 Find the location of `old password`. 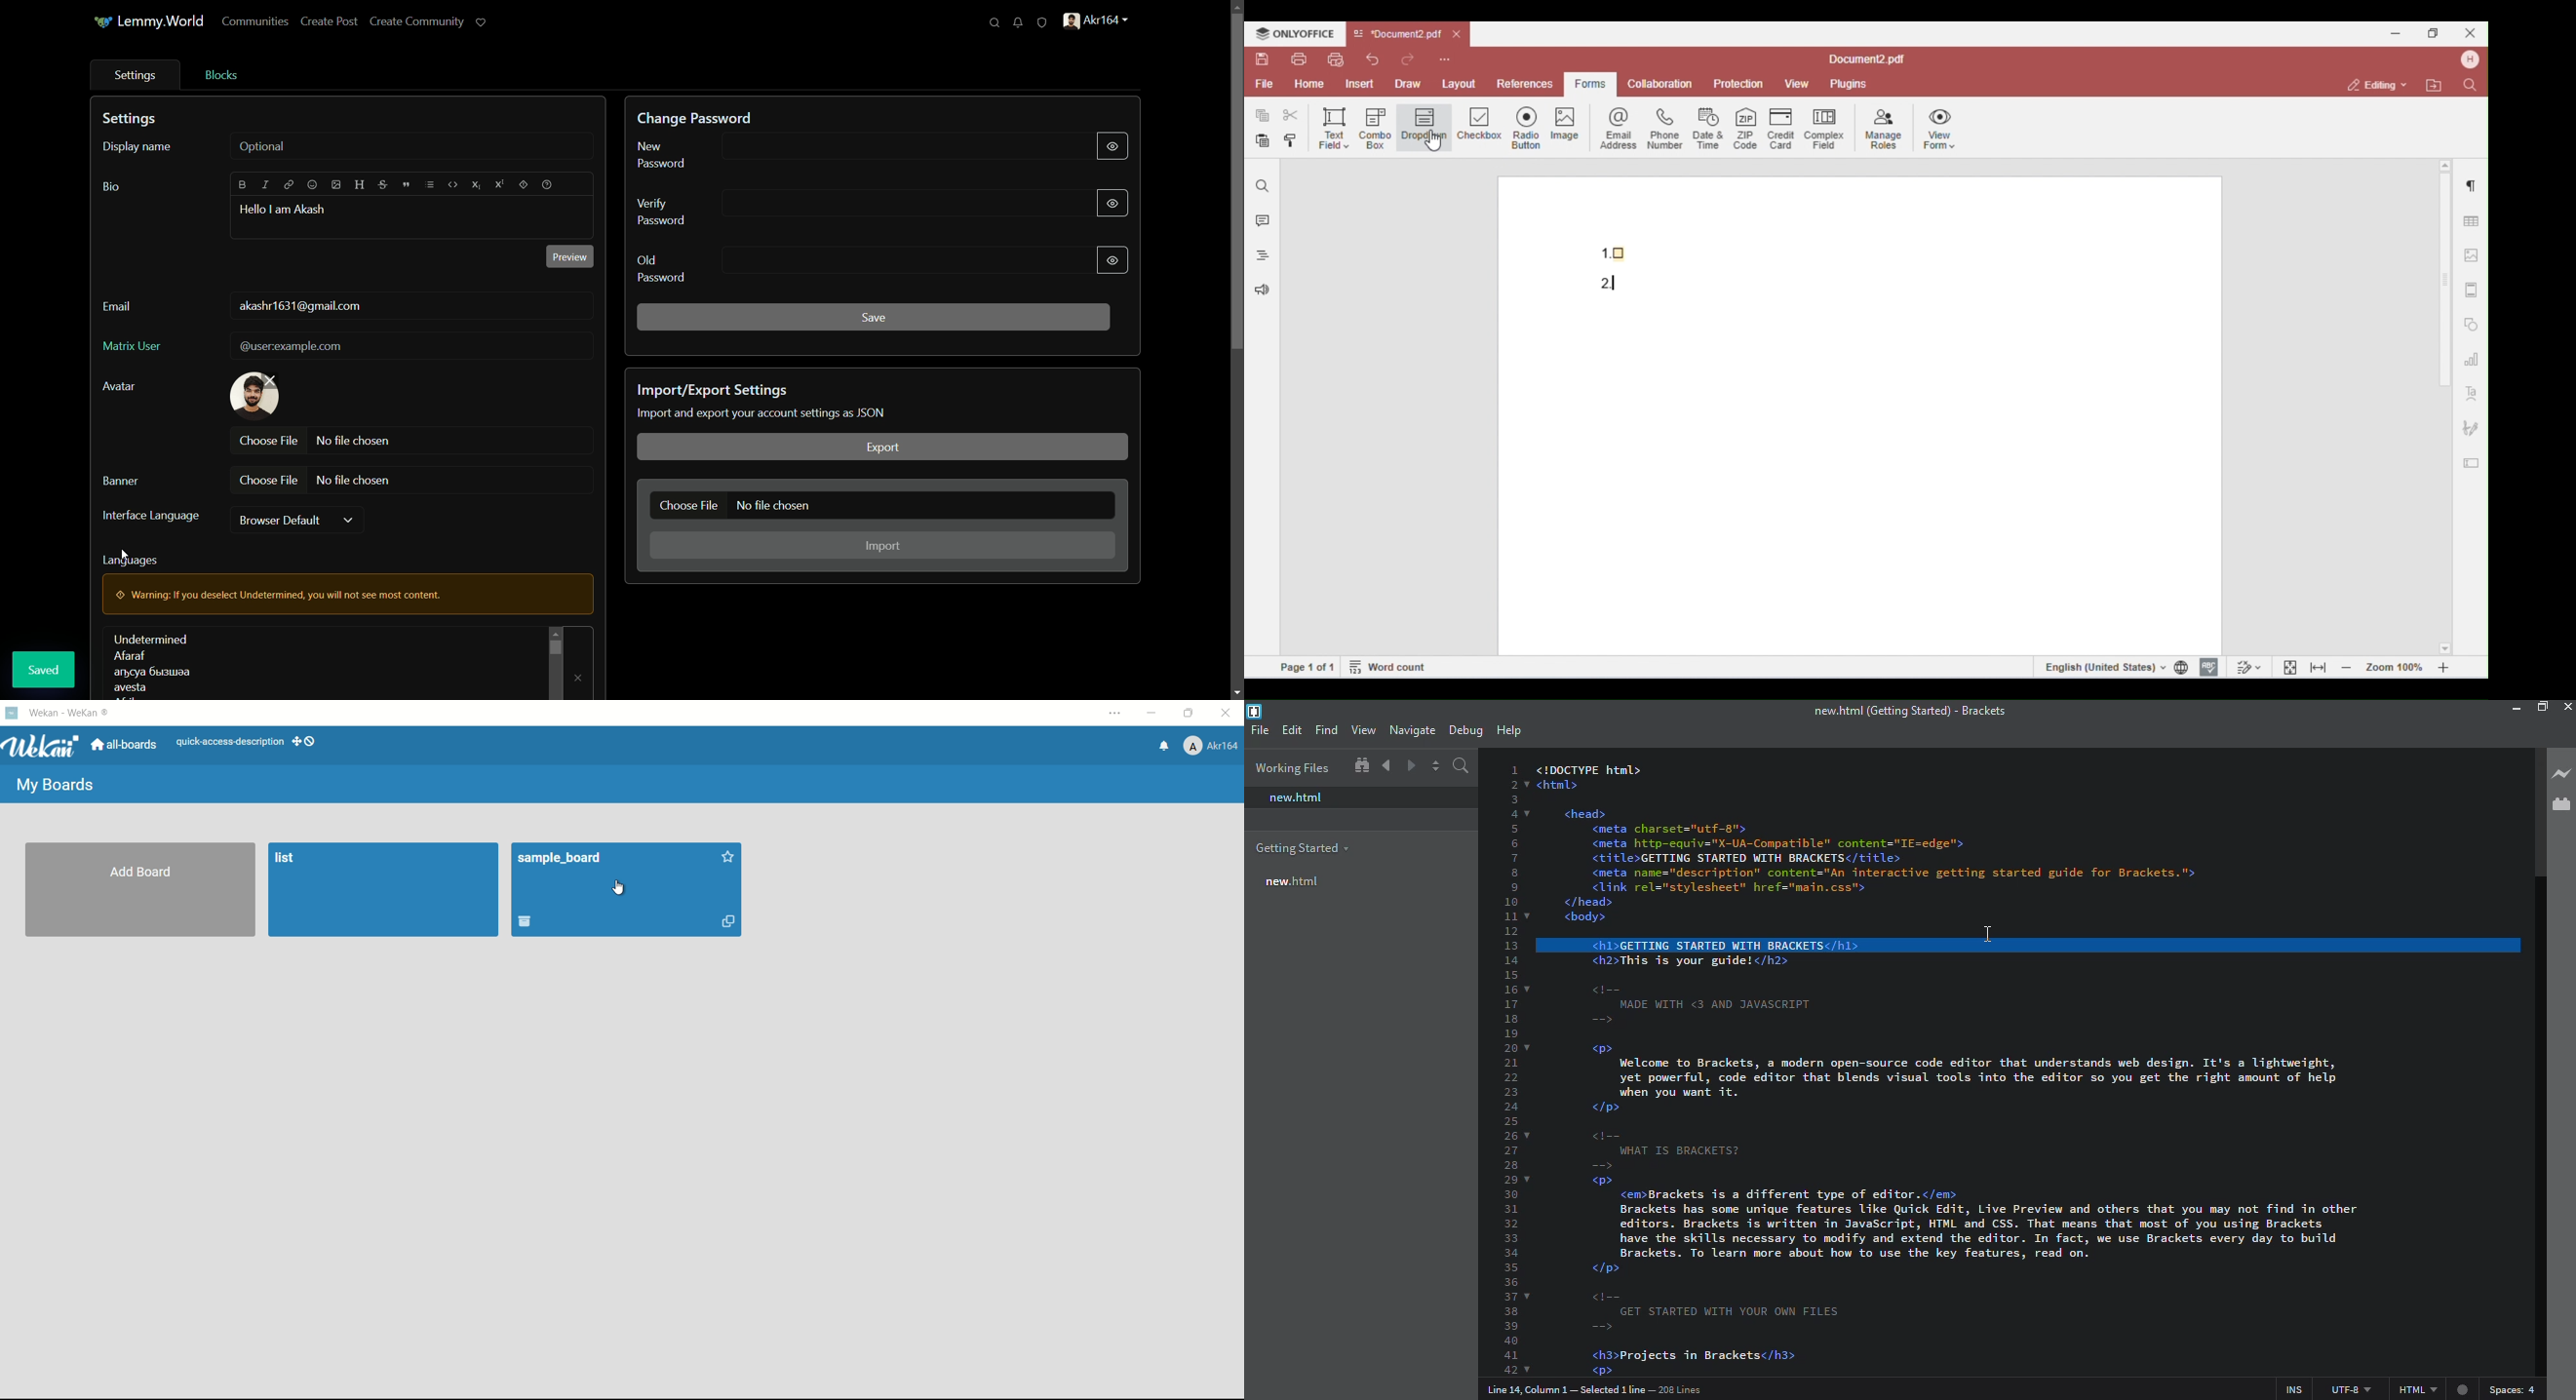

old password is located at coordinates (661, 269).